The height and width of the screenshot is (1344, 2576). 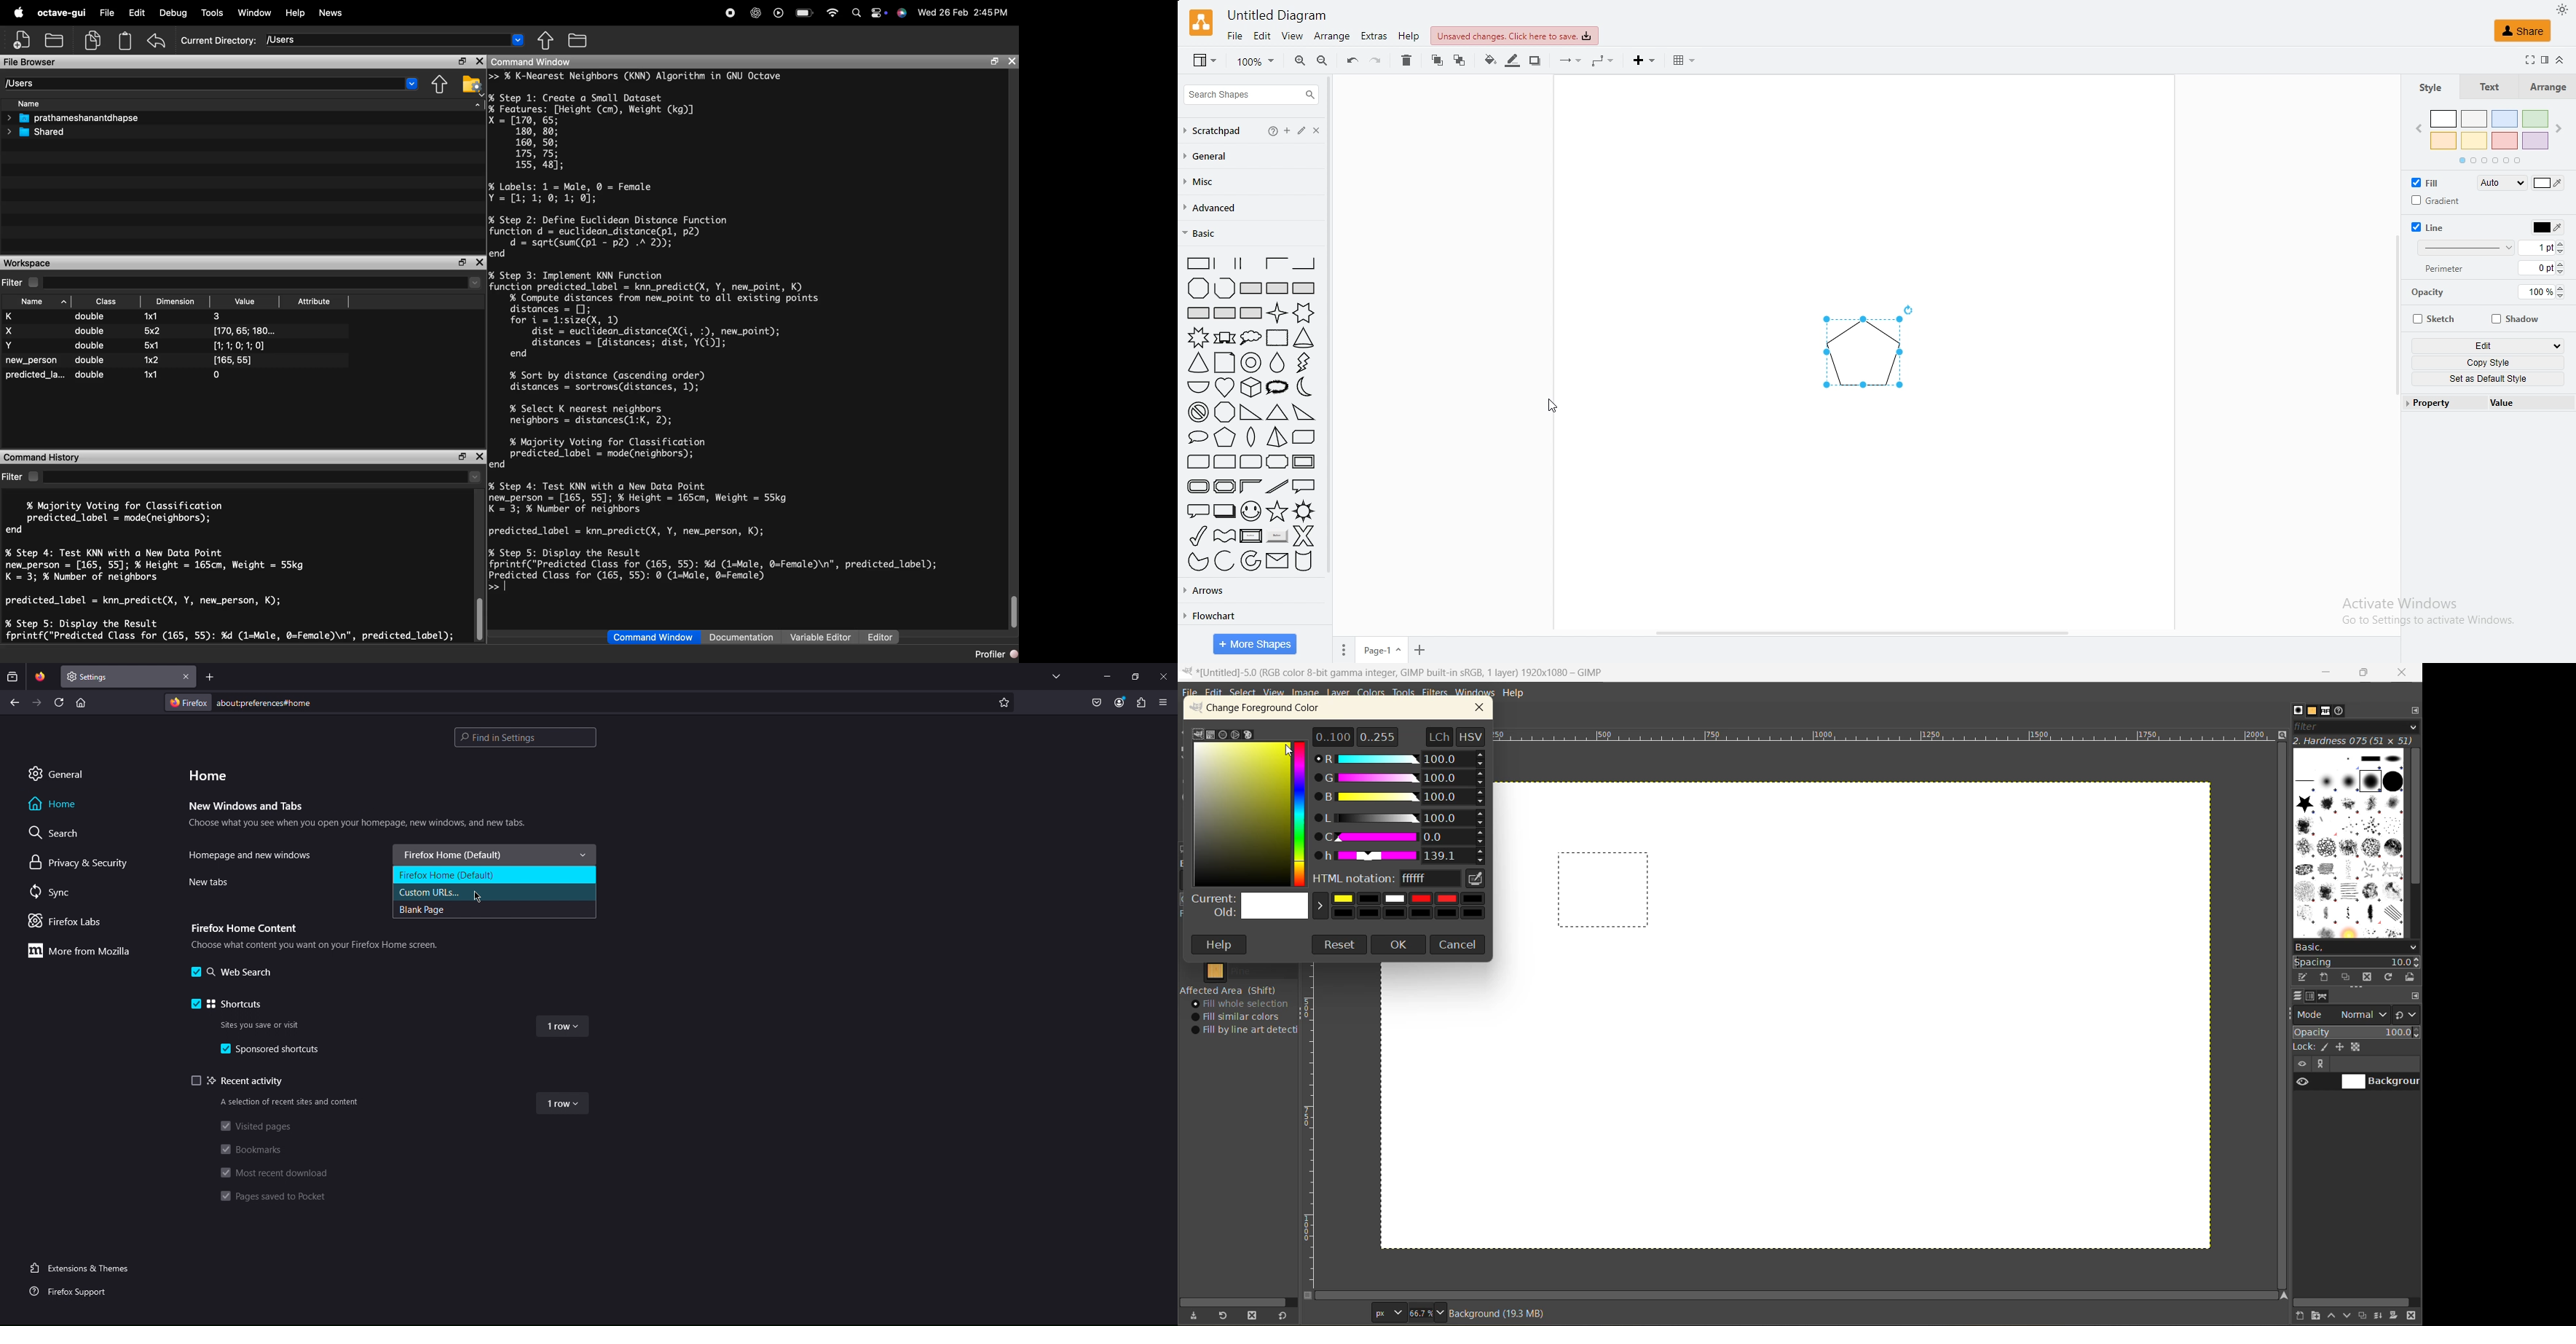 What do you see at coordinates (2383, 1316) in the screenshot?
I see `merge this layer` at bounding box center [2383, 1316].